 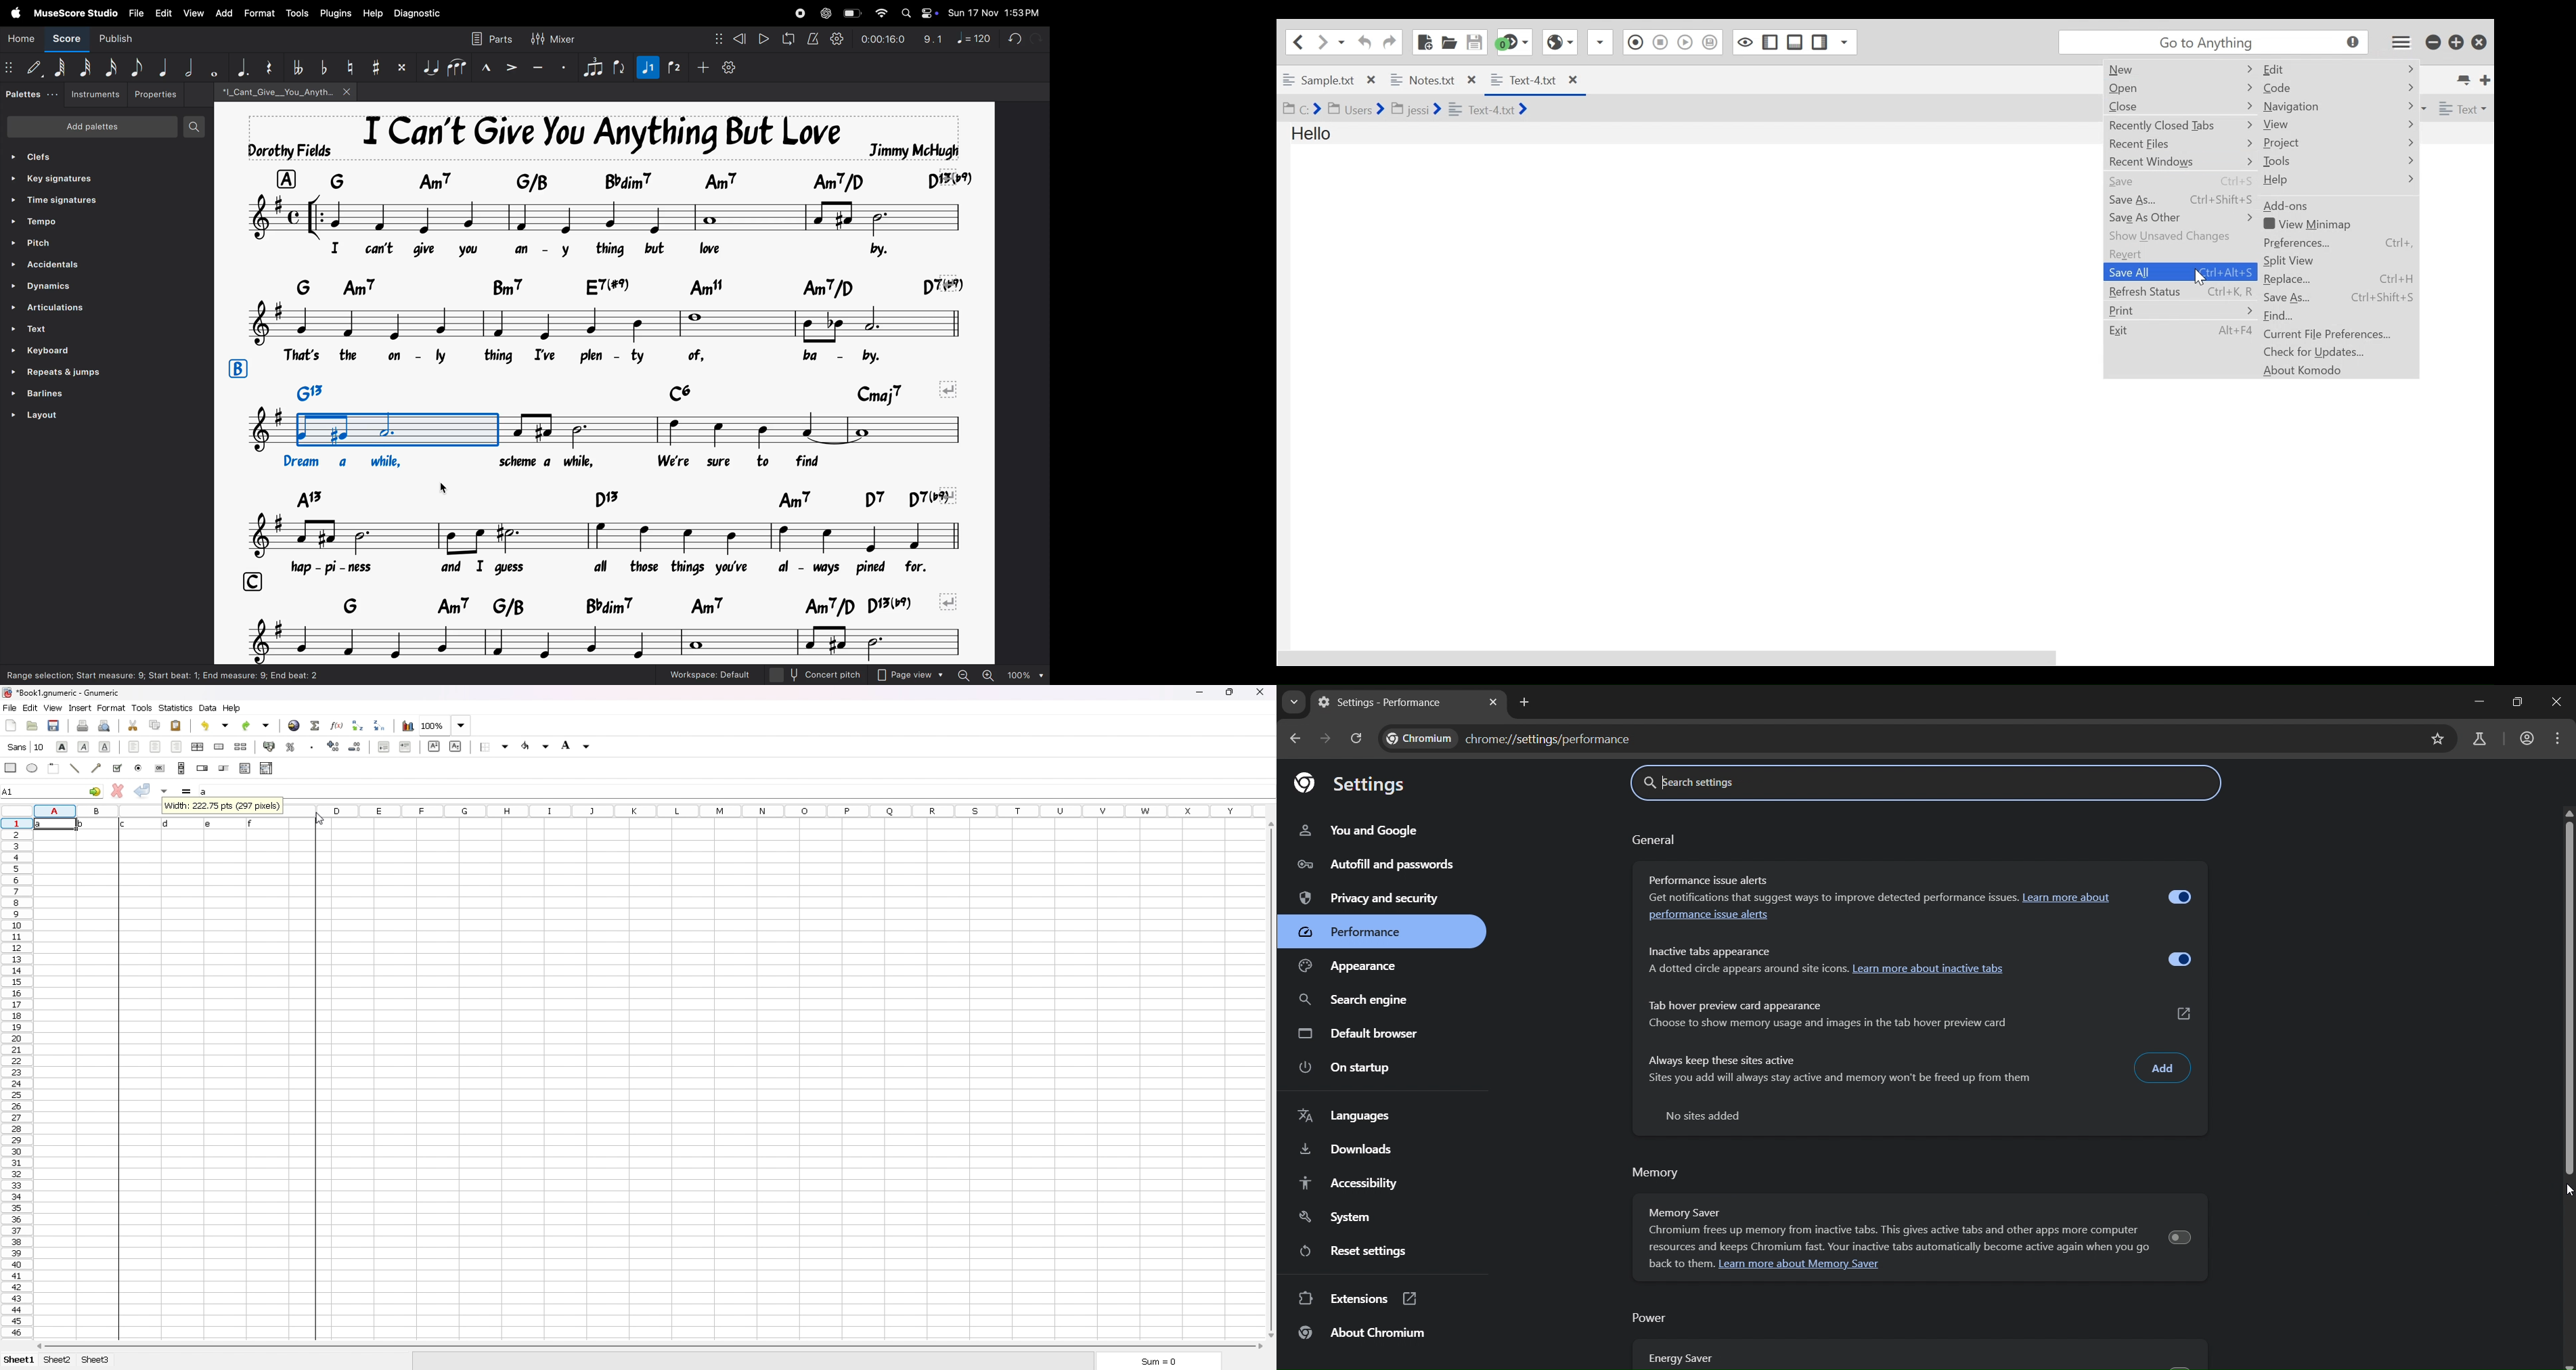 What do you see at coordinates (63, 693) in the screenshot?
I see `file name` at bounding box center [63, 693].